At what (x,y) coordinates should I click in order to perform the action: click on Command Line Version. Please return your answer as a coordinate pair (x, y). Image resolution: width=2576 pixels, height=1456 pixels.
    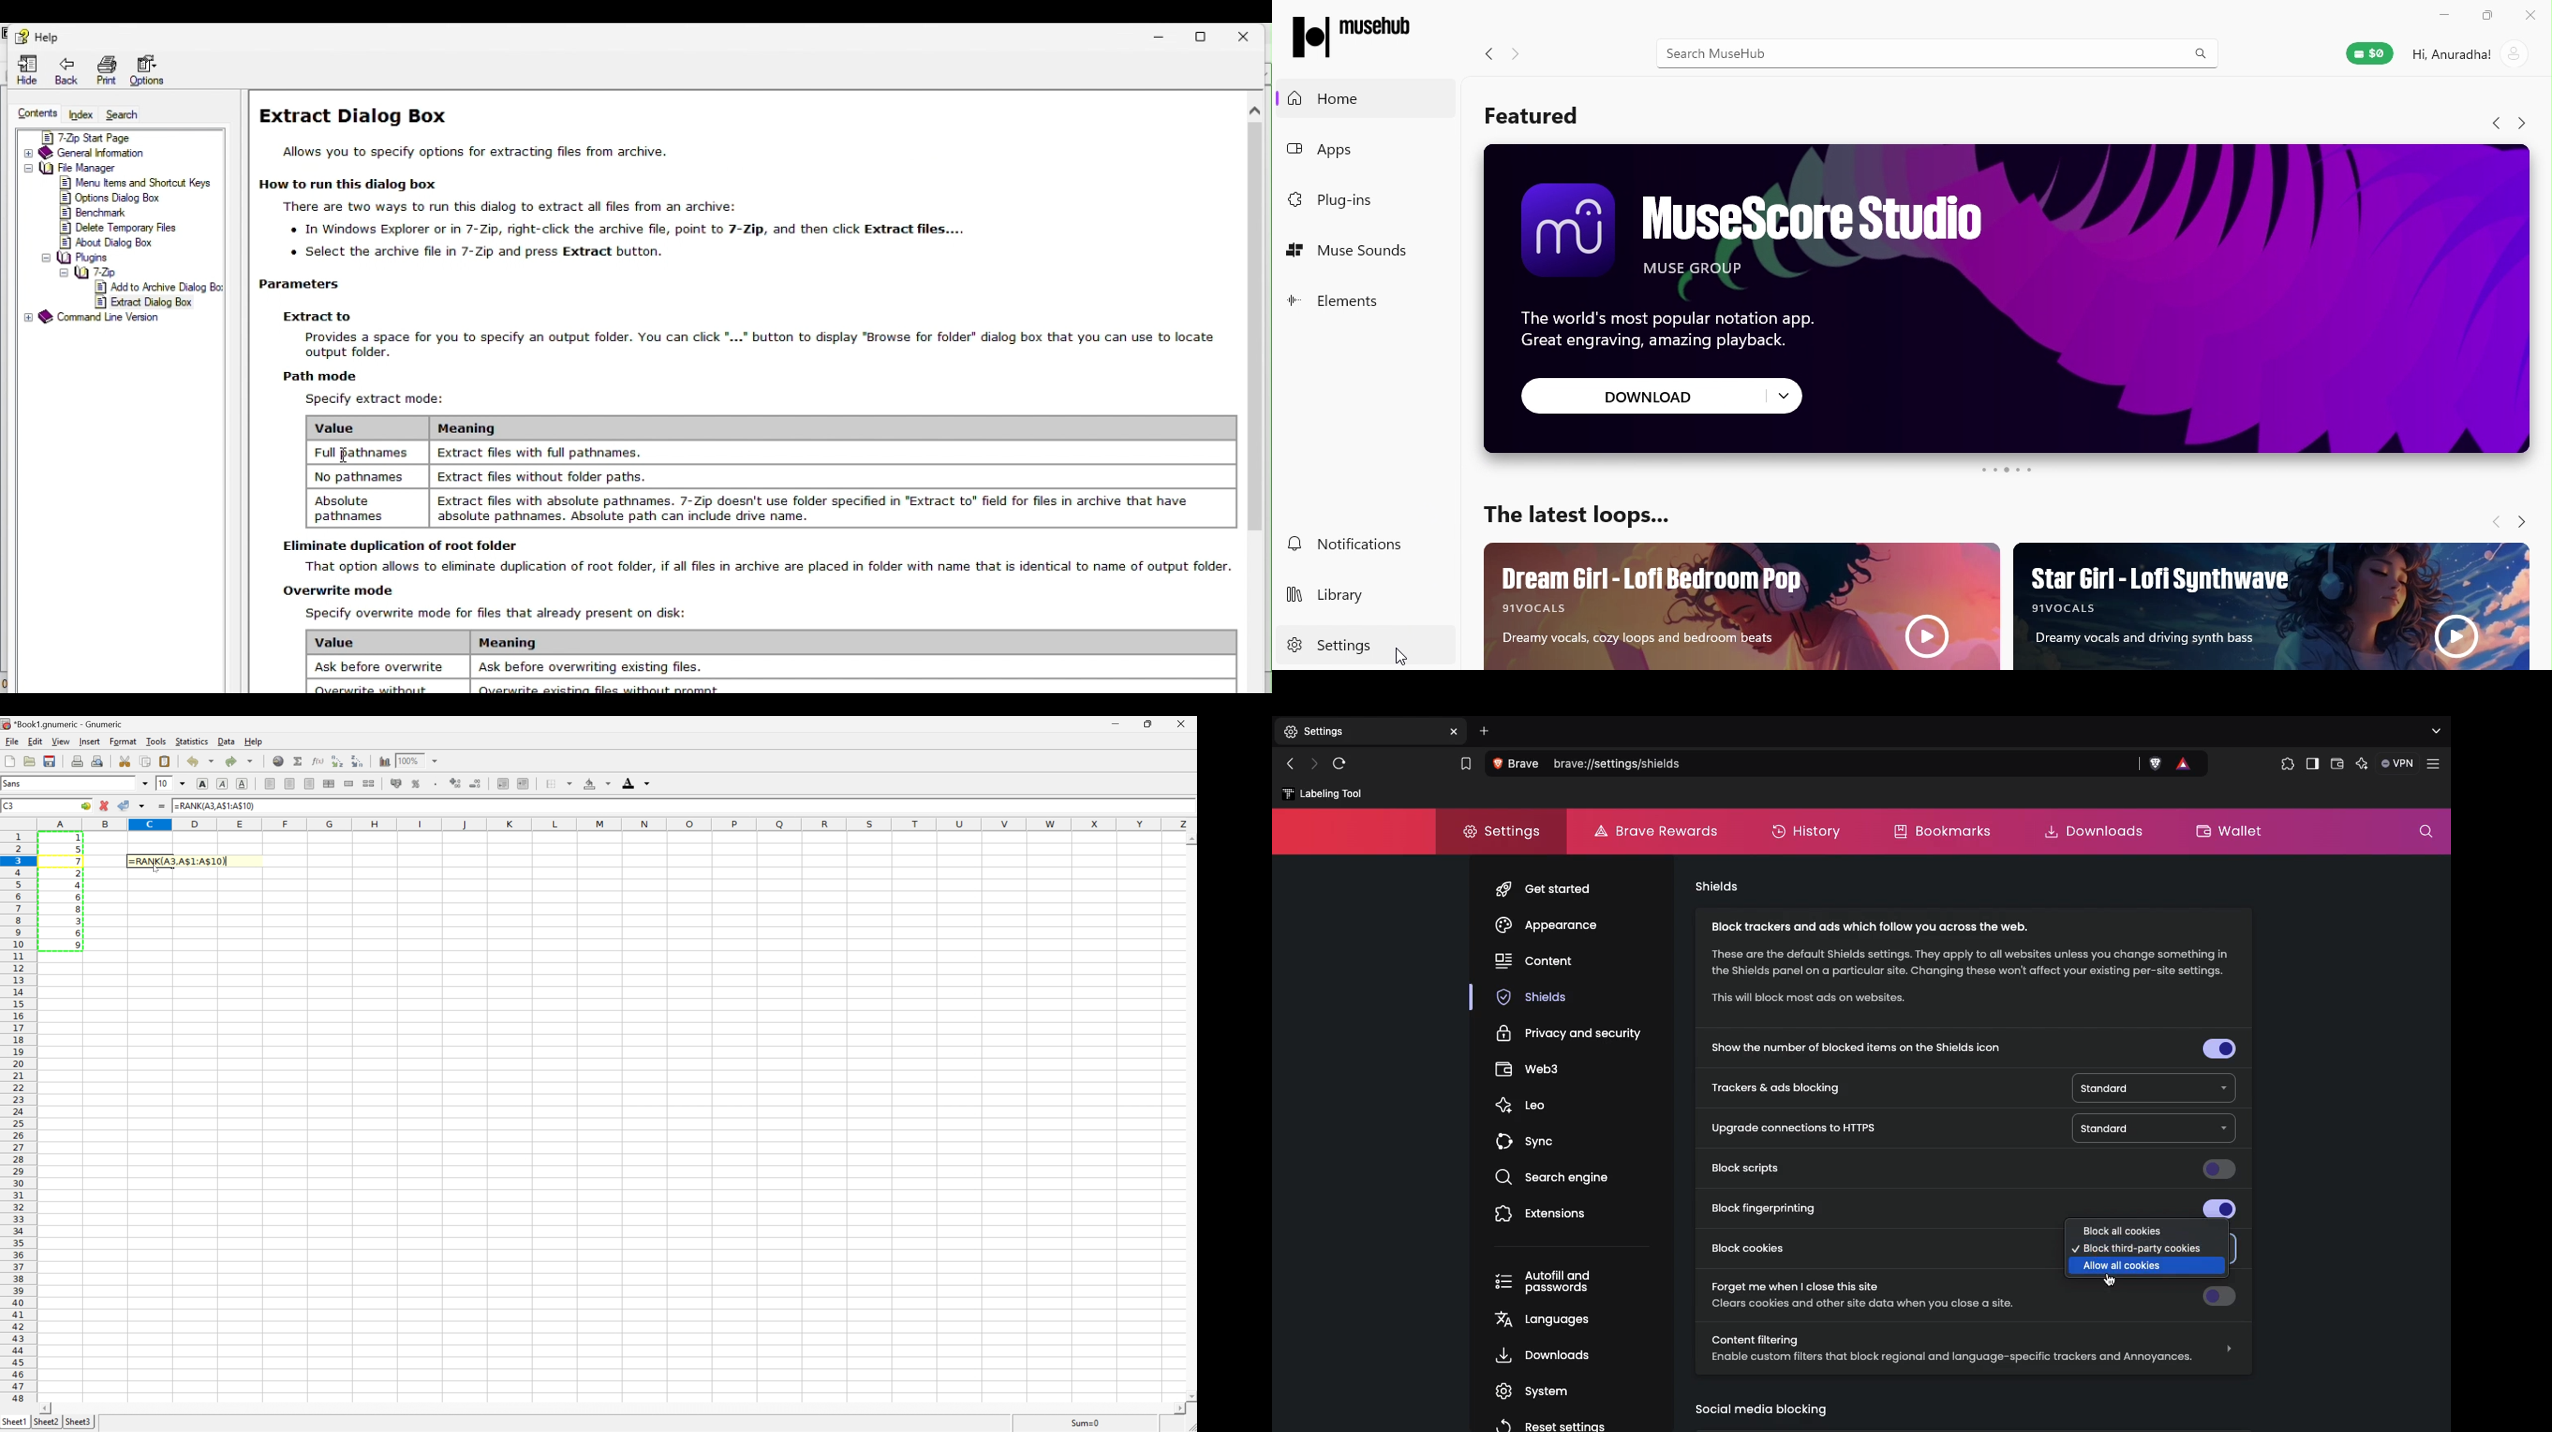
    Looking at the image, I should click on (114, 317).